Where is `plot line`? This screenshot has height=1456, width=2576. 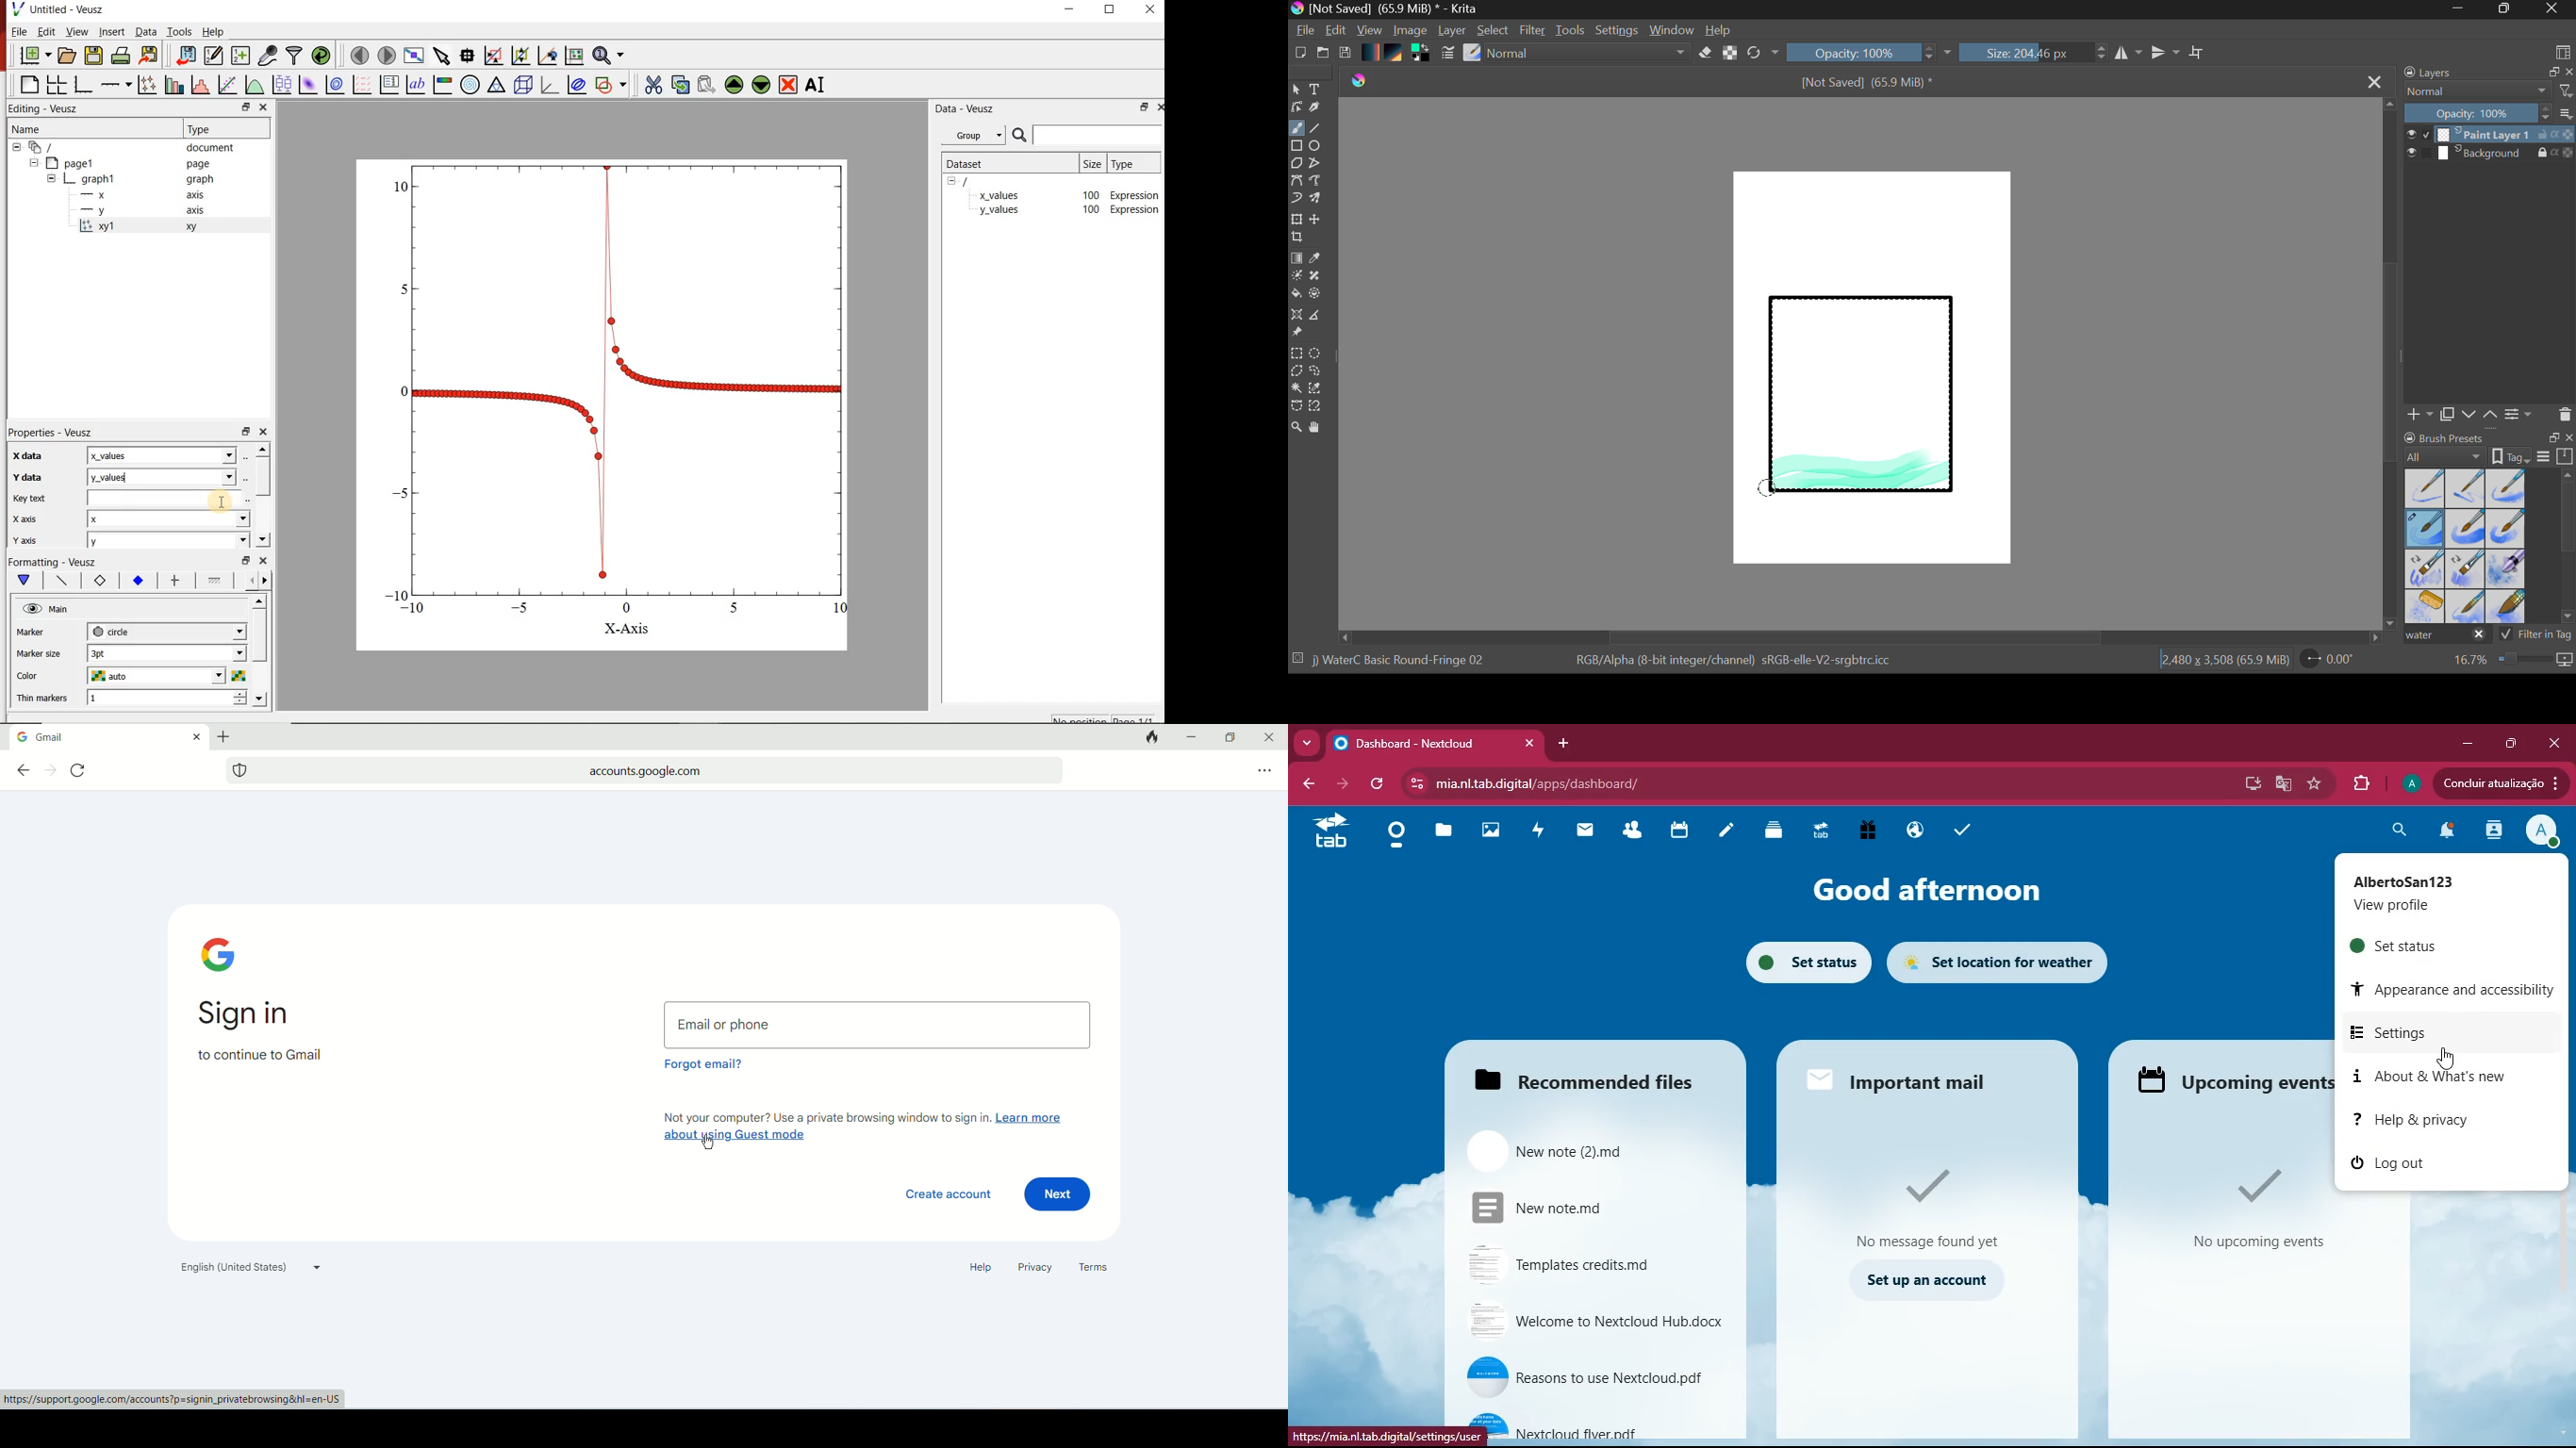
plot line is located at coordinates (64, 580).